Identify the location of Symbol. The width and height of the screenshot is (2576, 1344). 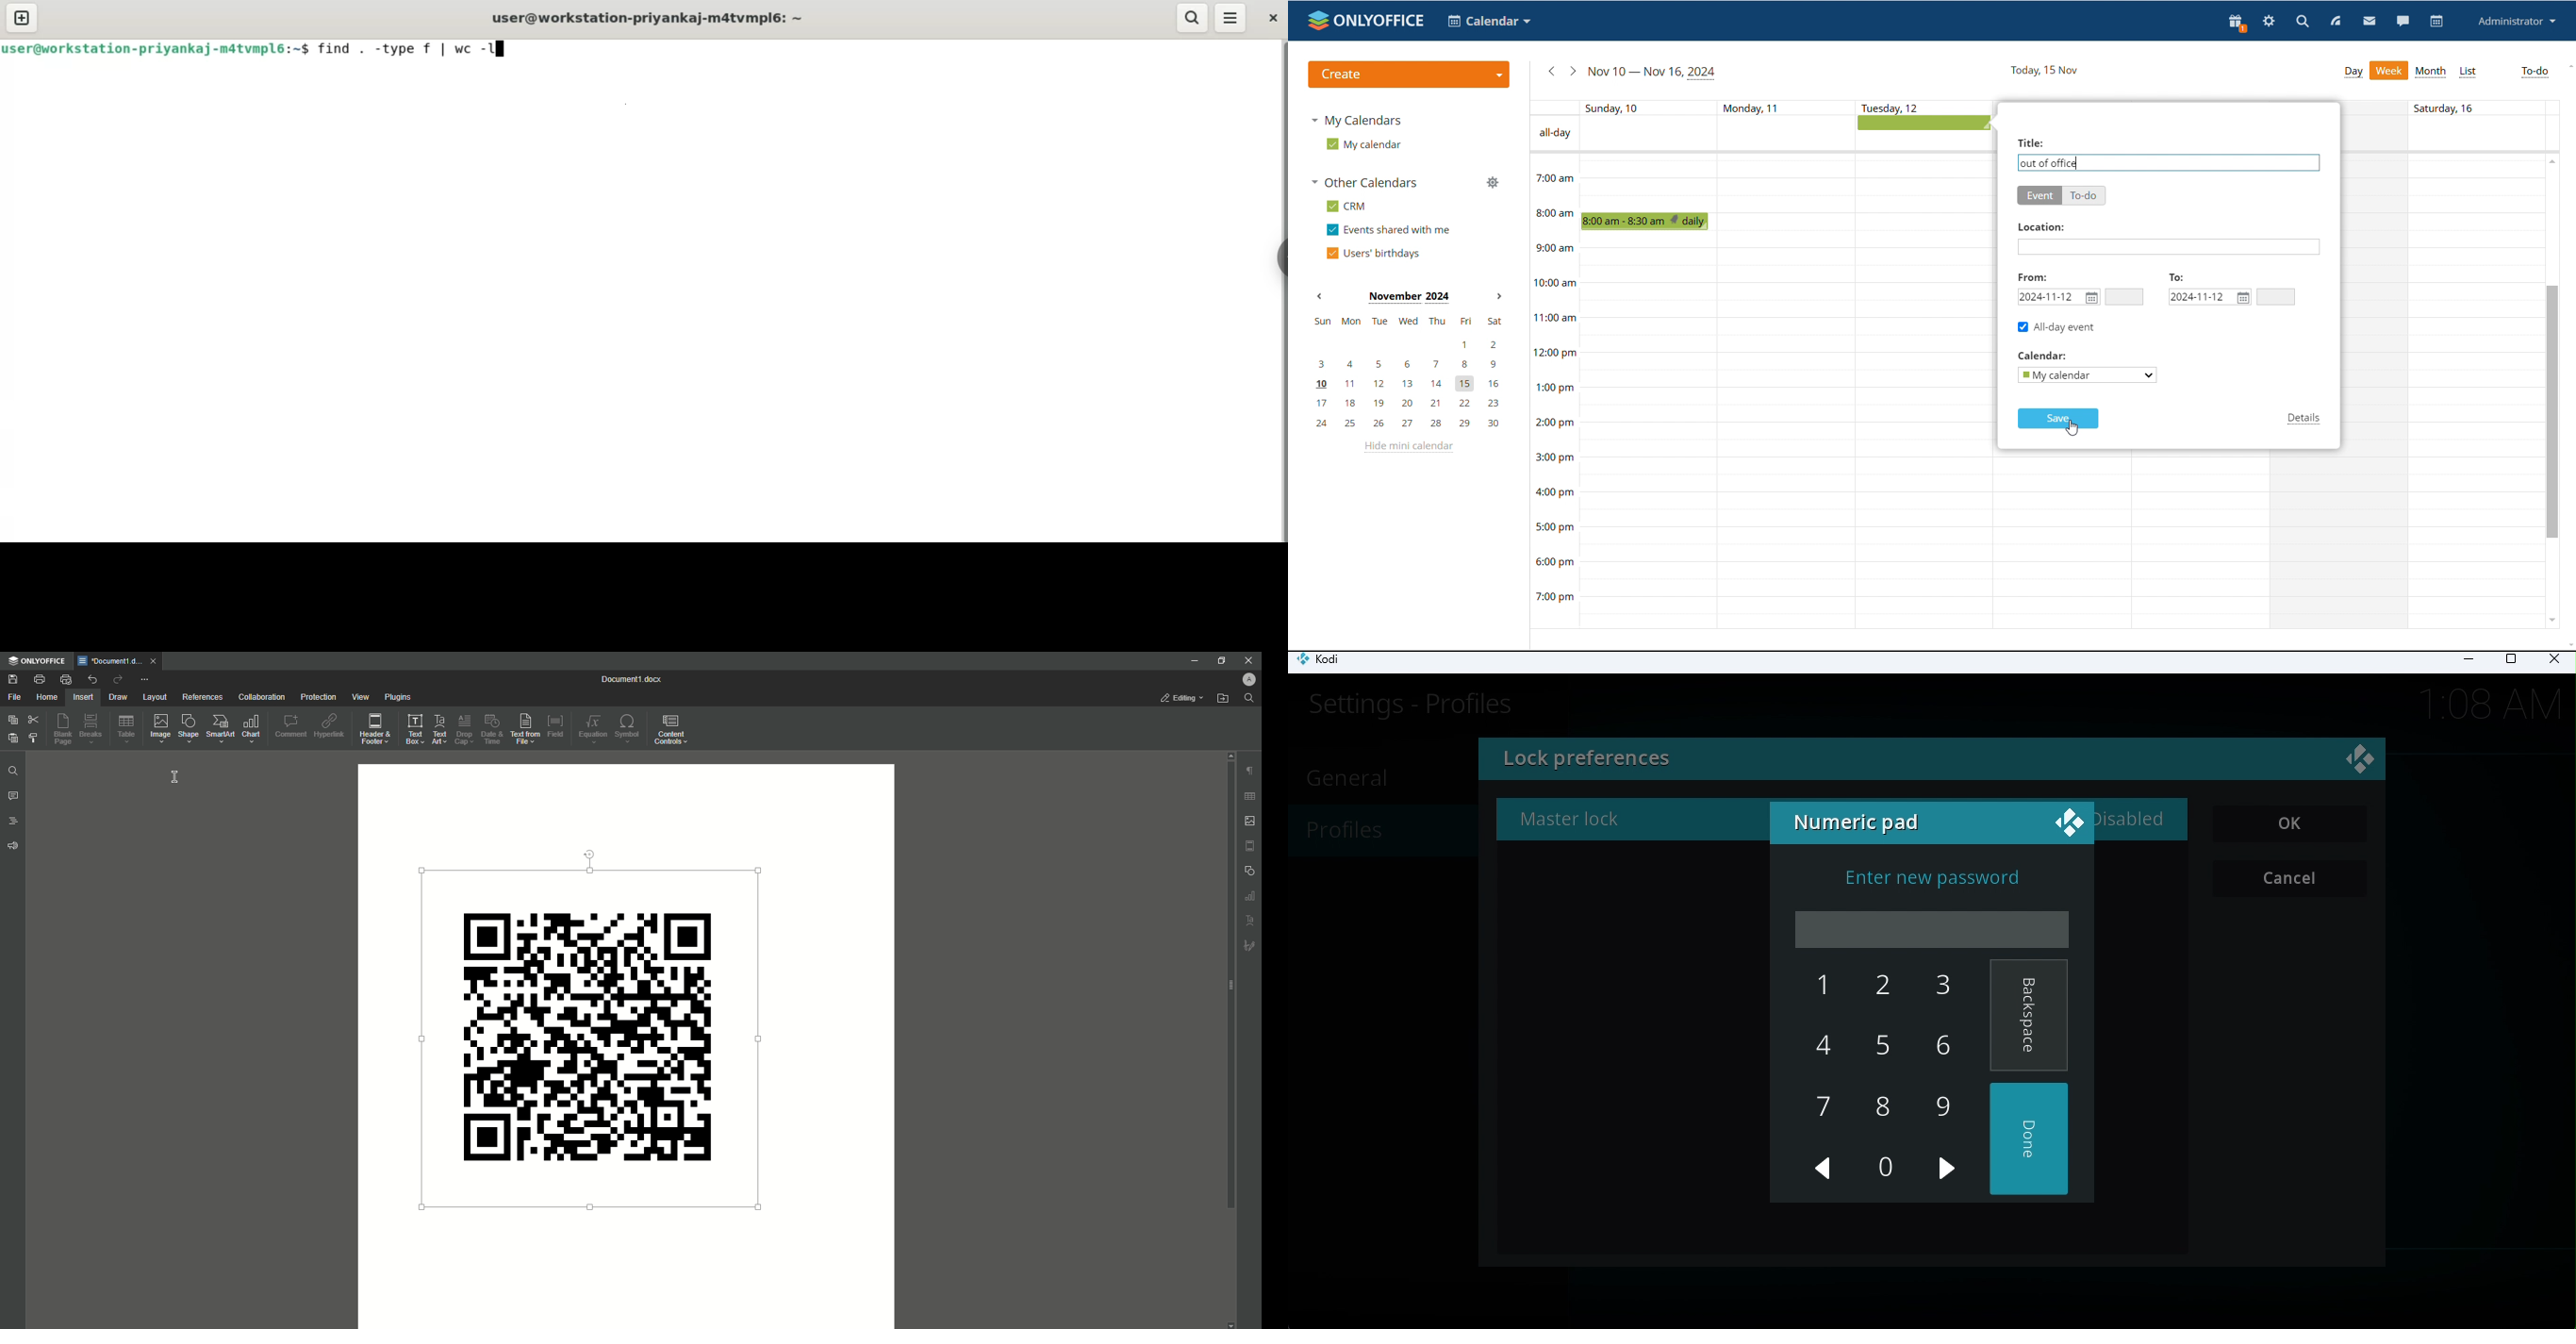
(627, 729).